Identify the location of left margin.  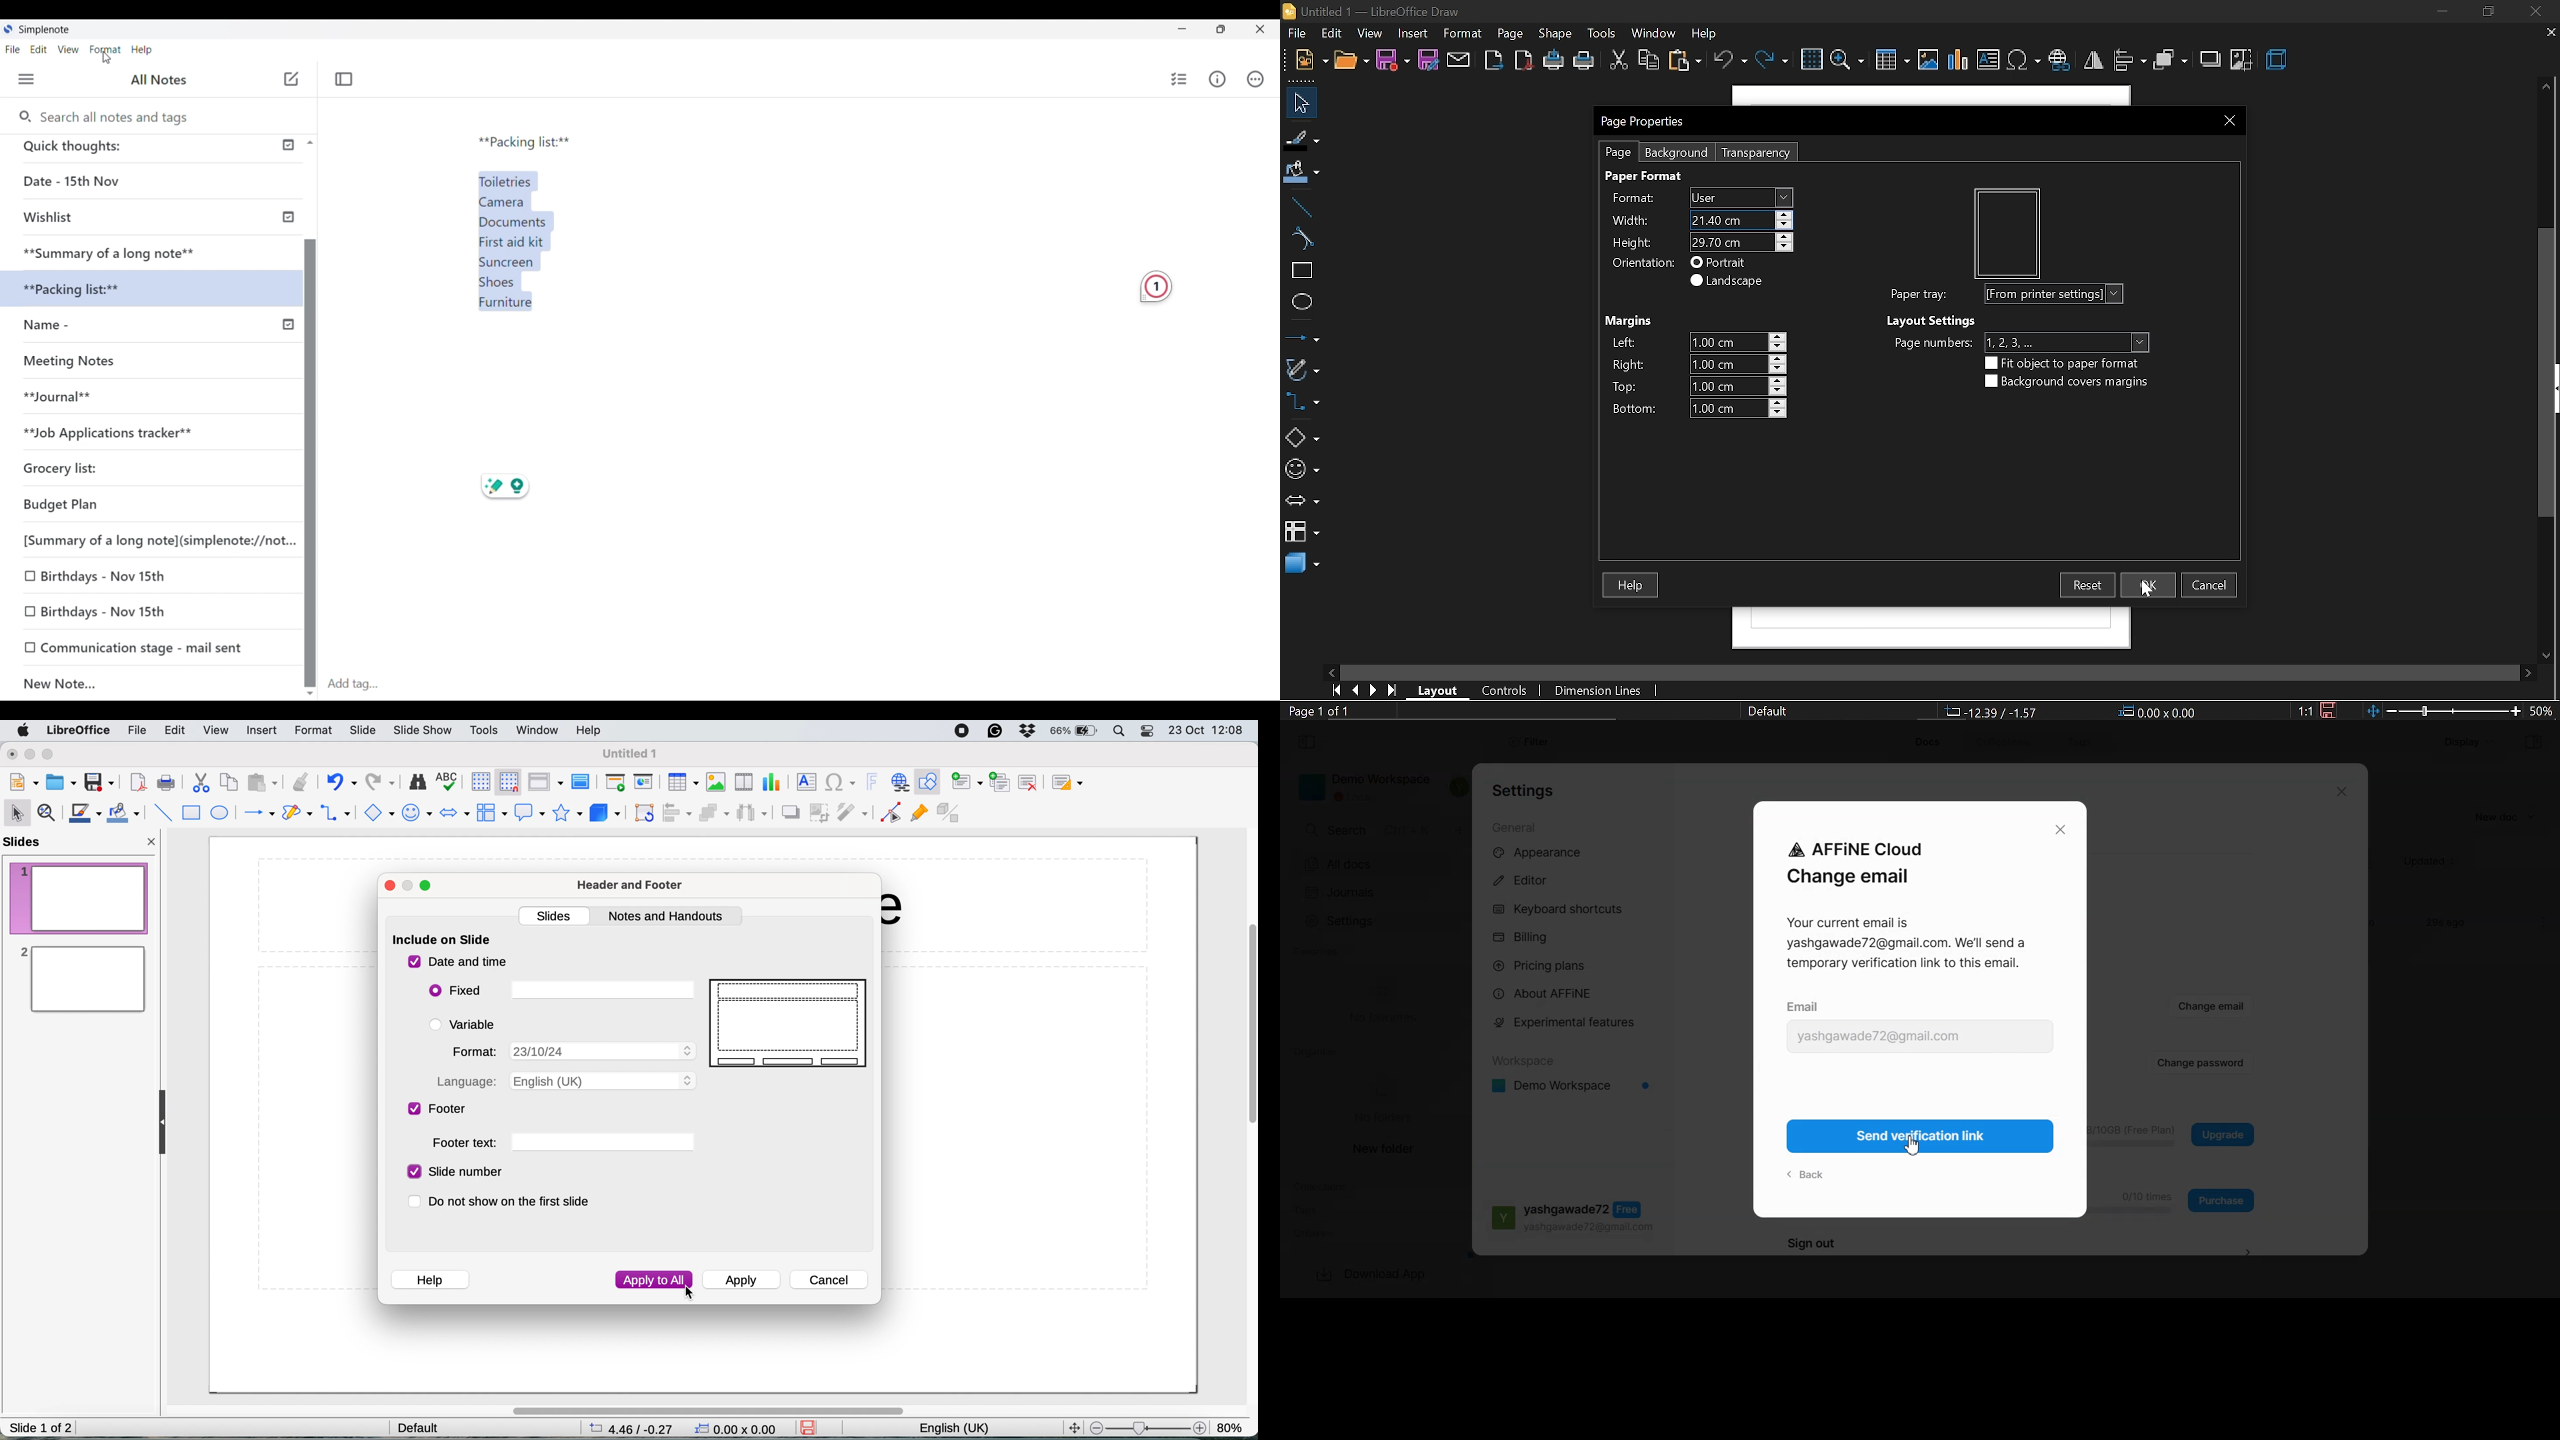
(1626, 340).